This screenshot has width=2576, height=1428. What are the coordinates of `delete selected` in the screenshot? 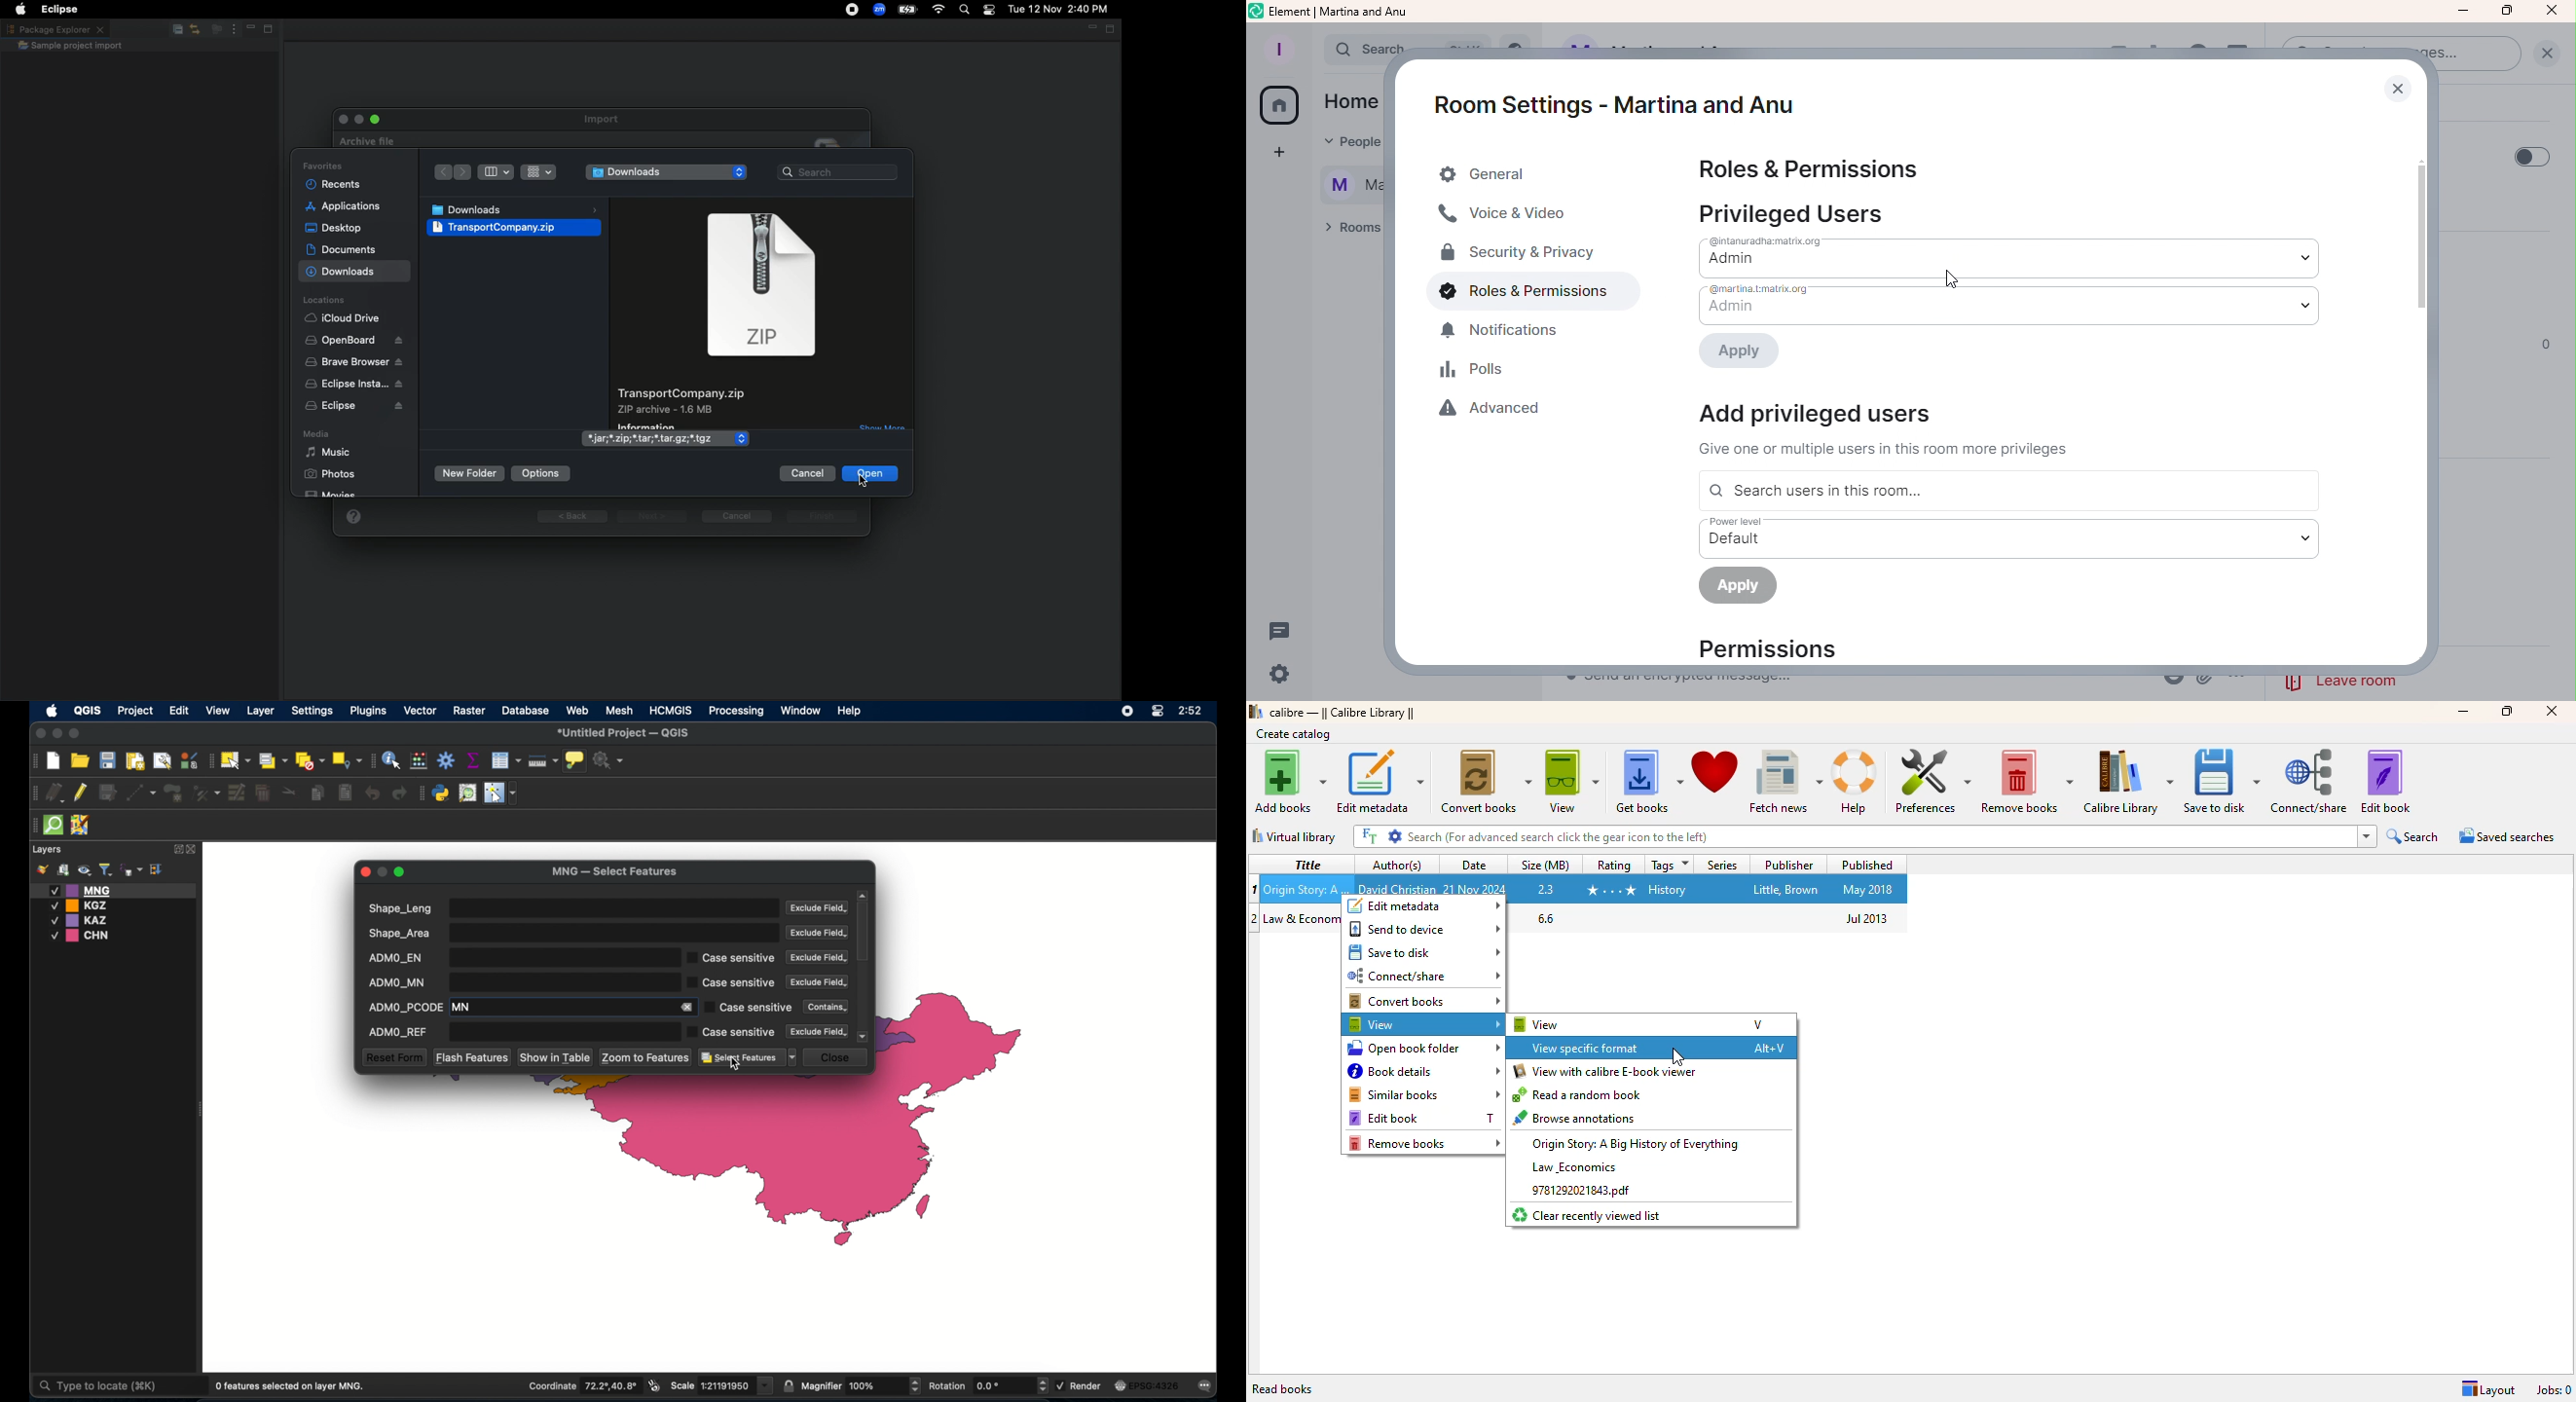 It's located at (345, 793).